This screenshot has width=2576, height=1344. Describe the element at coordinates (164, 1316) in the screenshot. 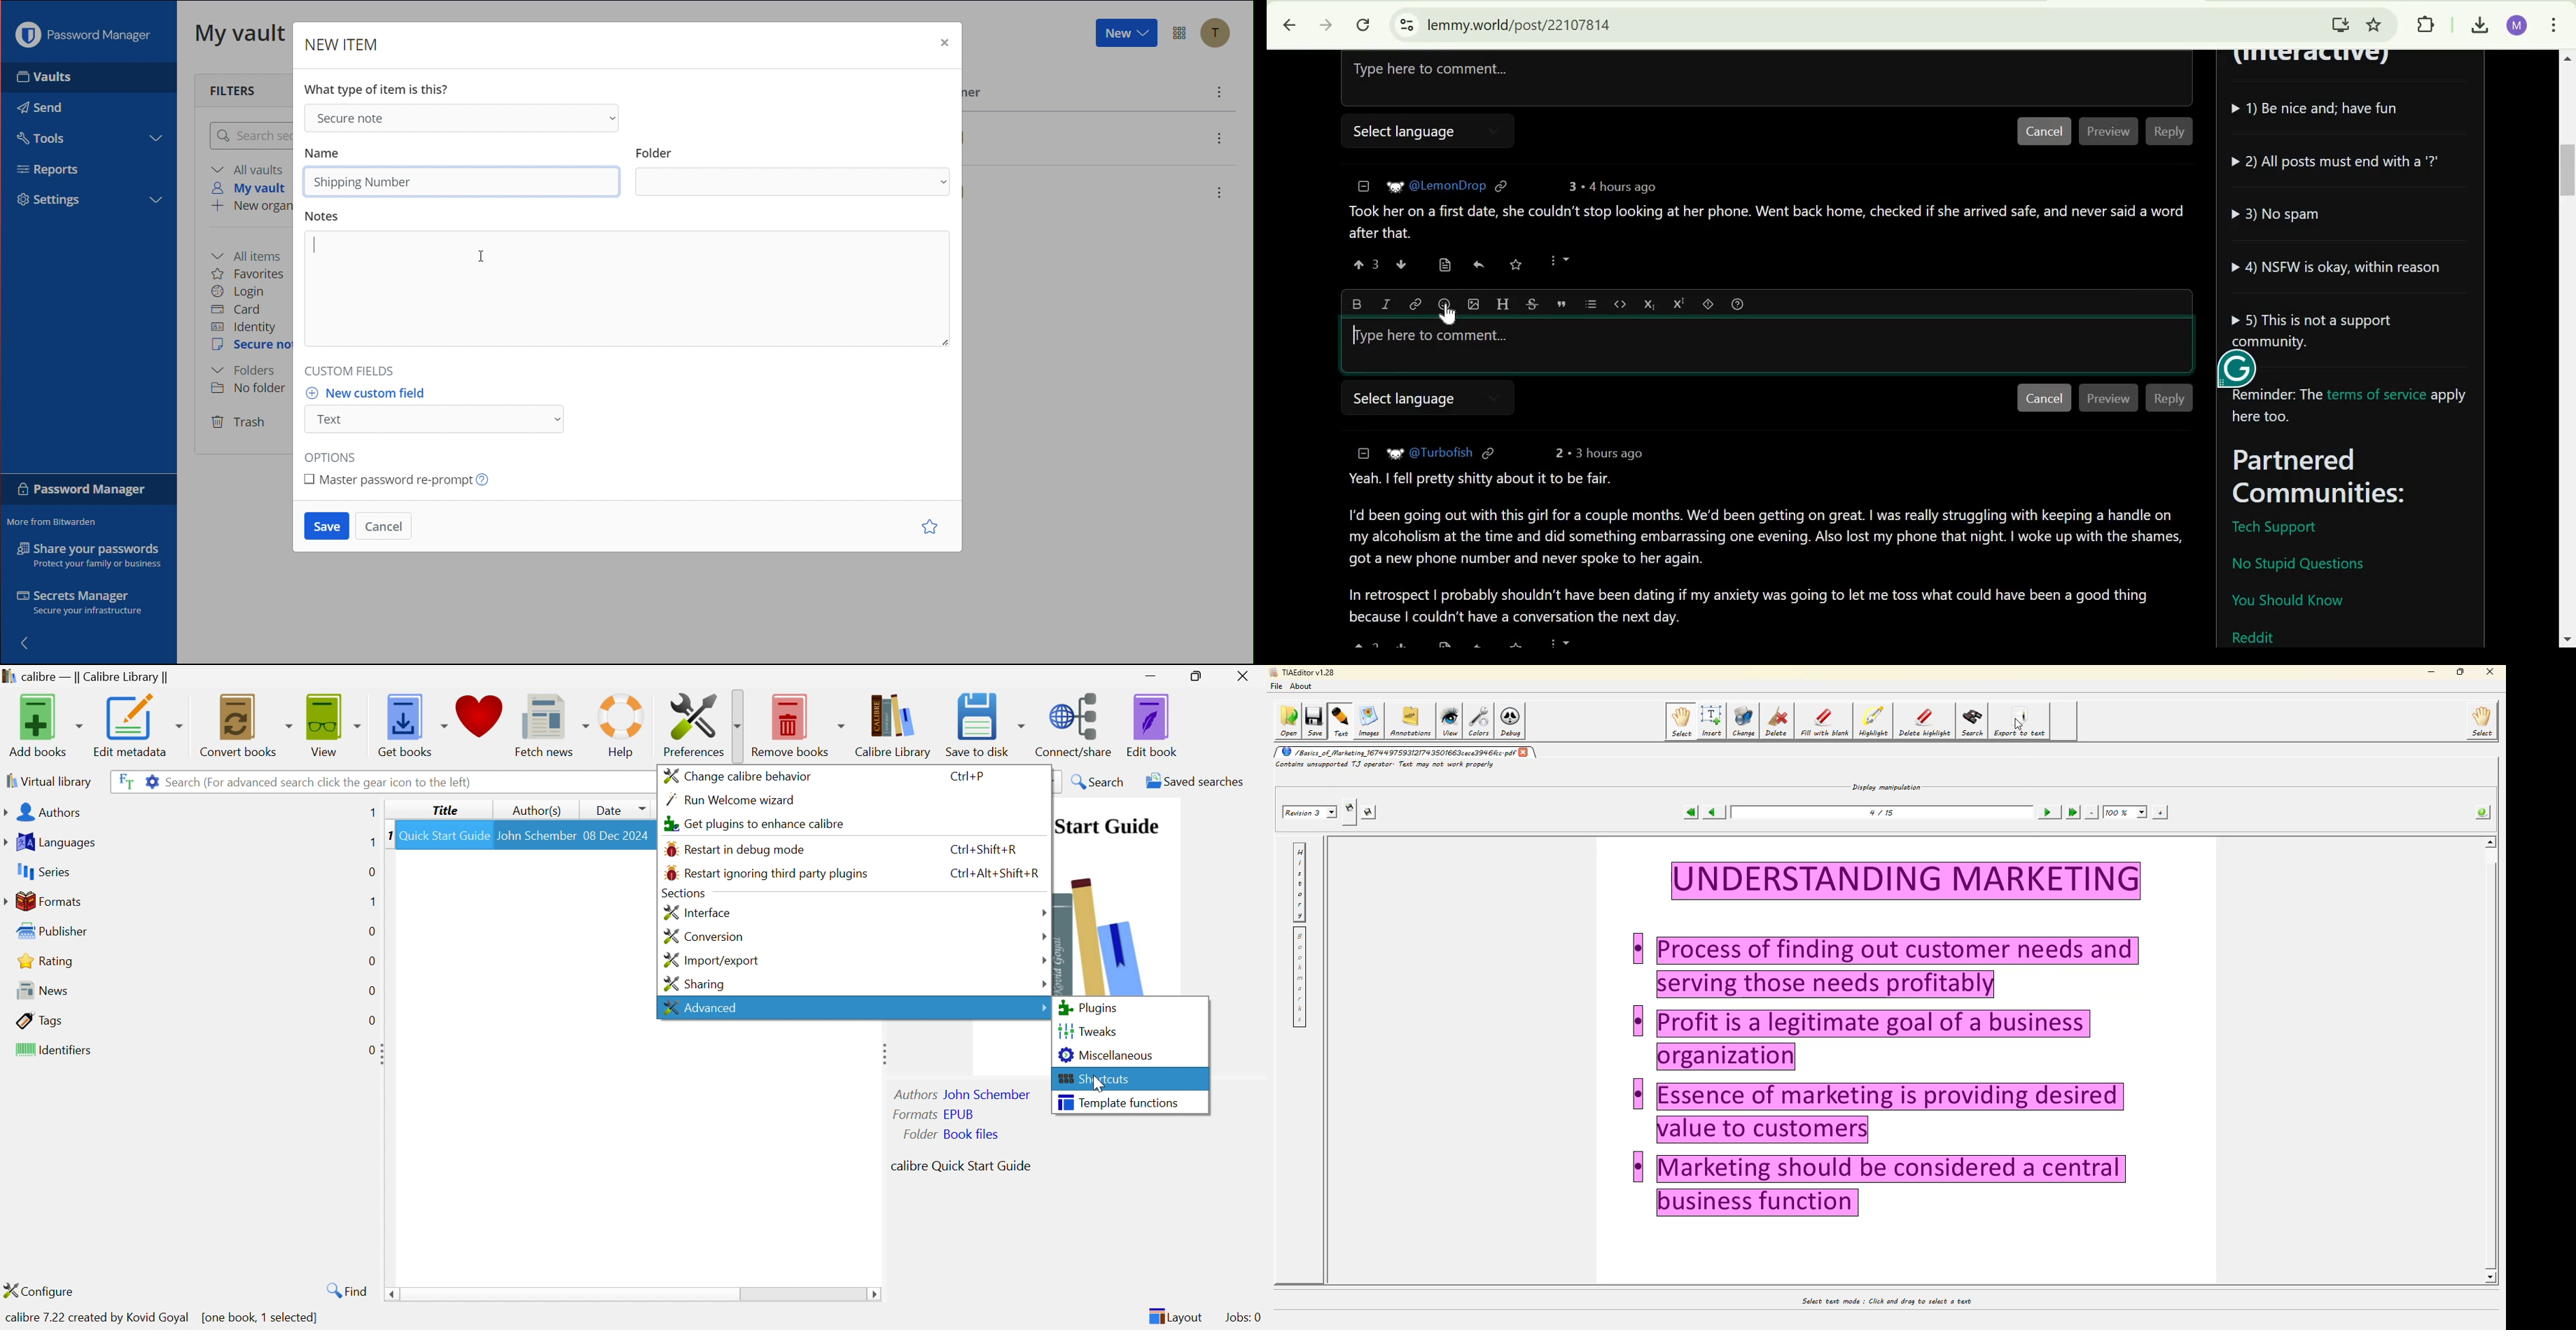

I see `calibre 7.22 created by Kovid Goyal [one book 1 selected]` at that location.